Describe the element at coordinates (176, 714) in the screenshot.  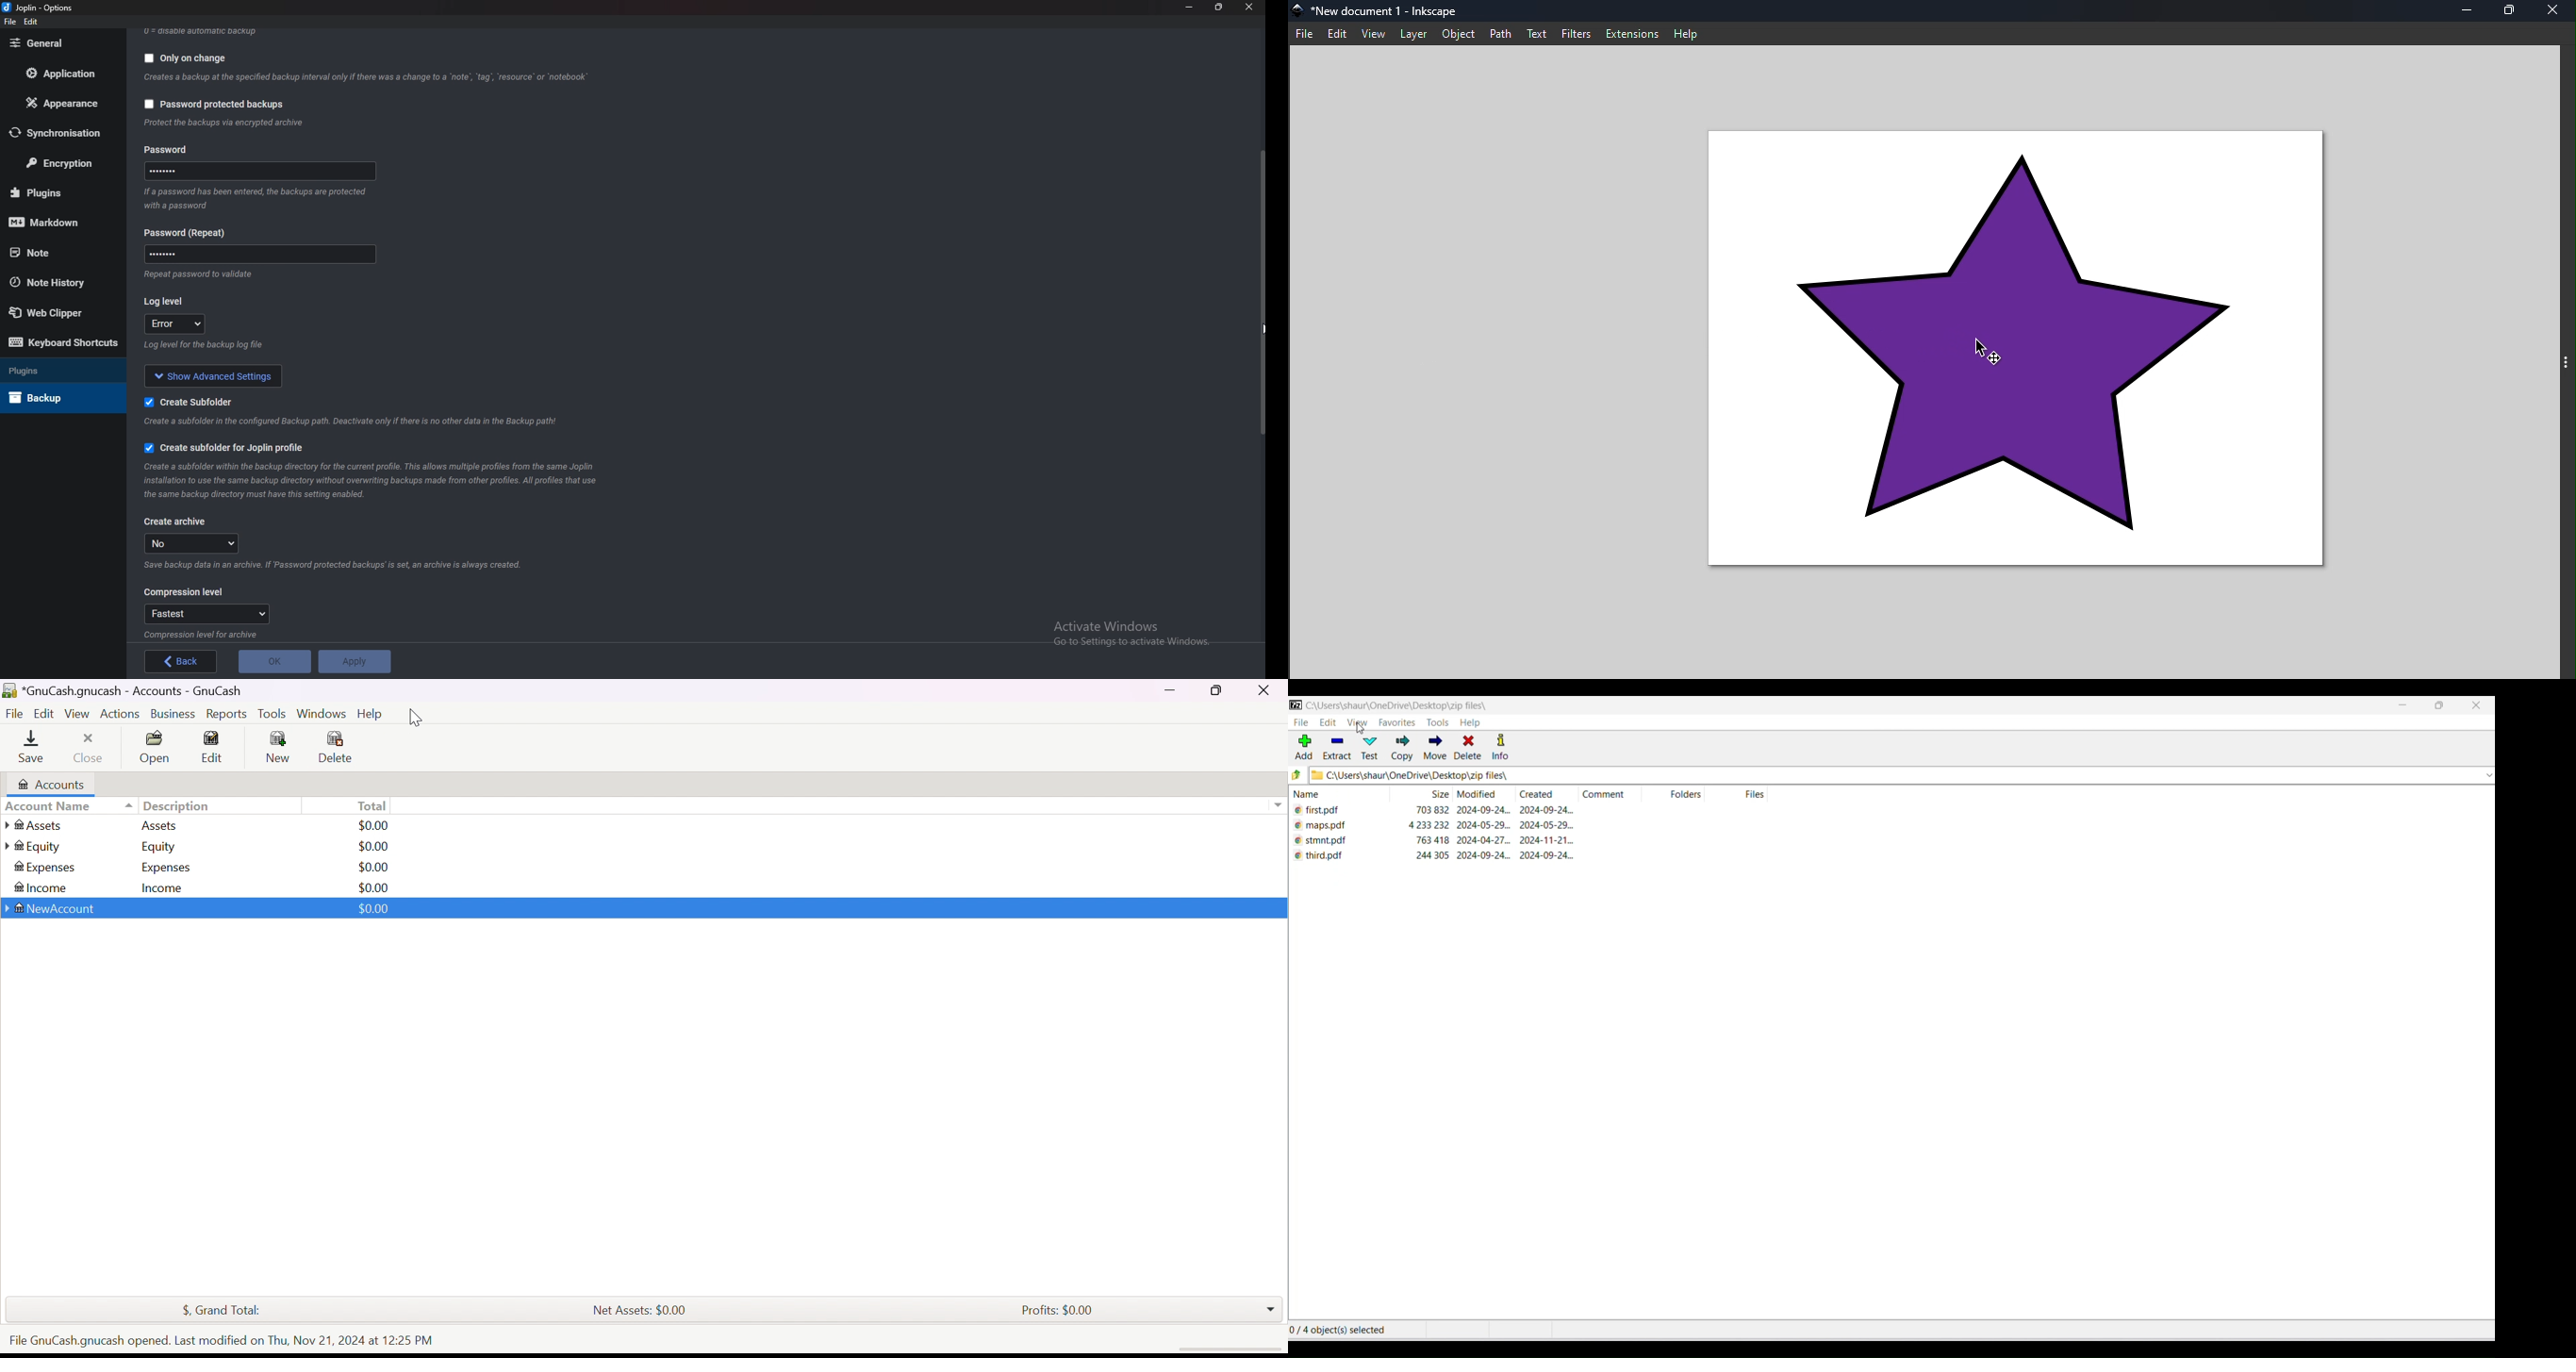
I see `Business` at that location.